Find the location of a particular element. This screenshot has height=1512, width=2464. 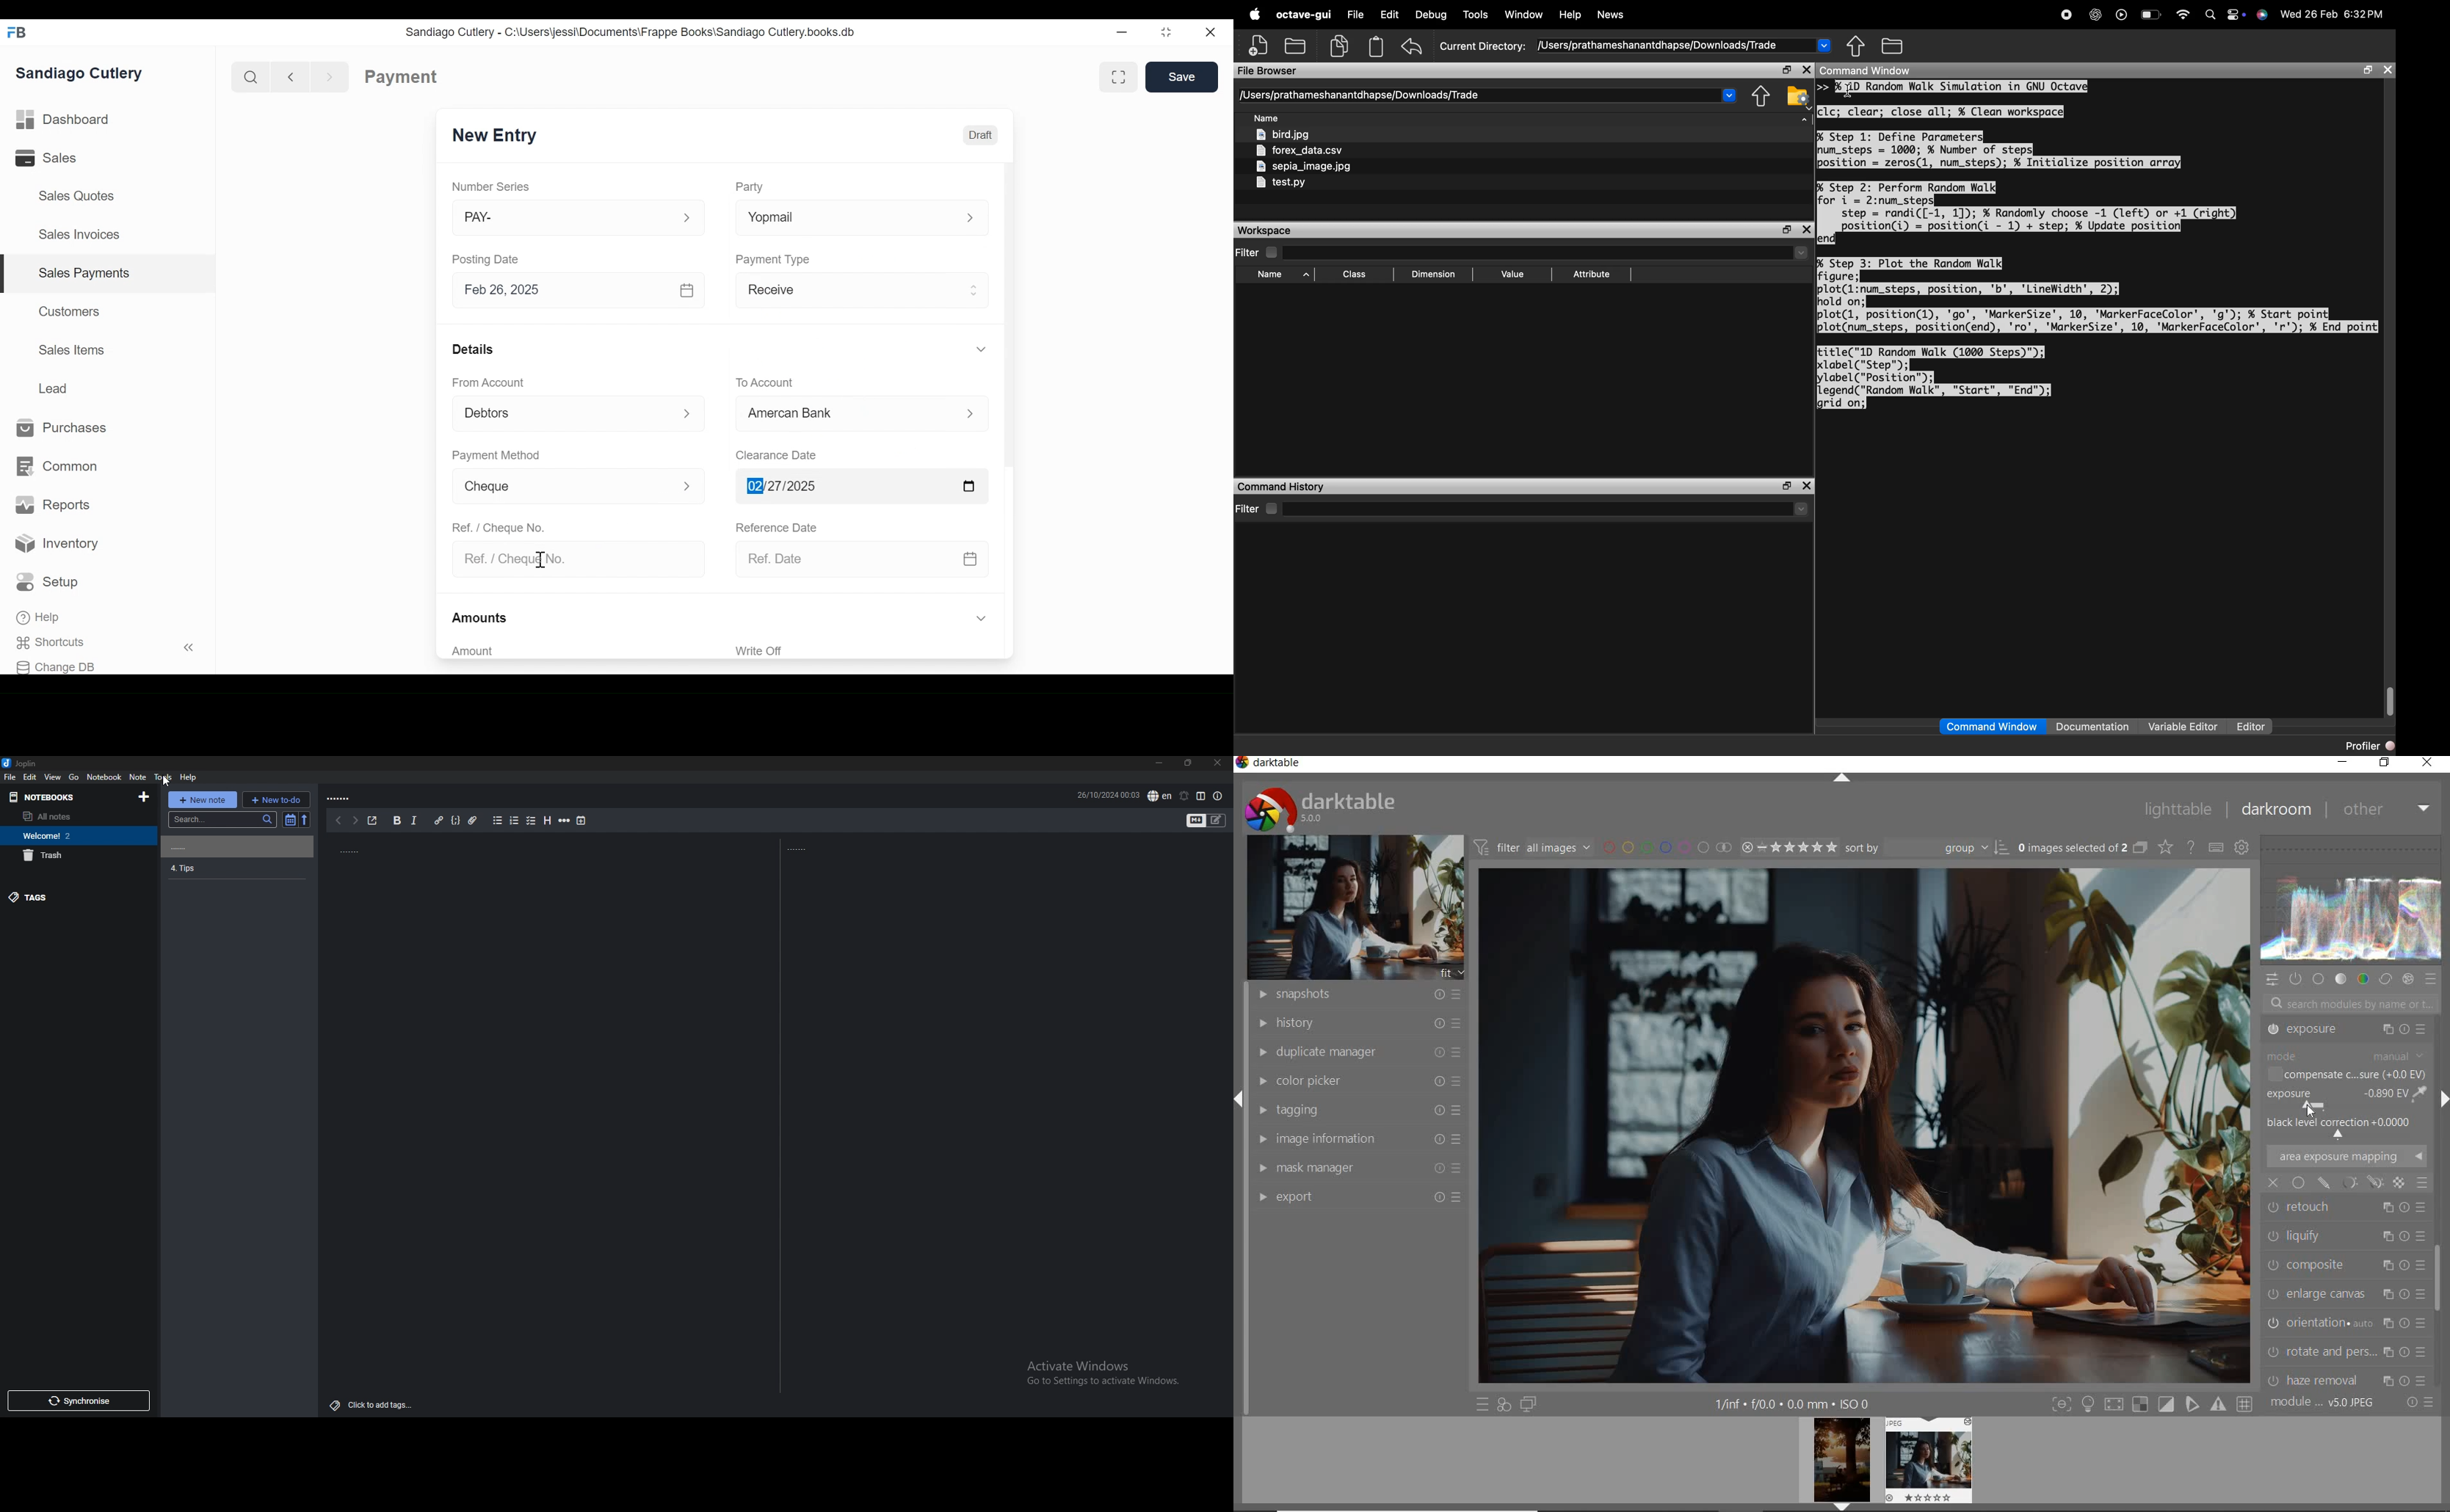

‘Write Off is located at coordinates (863, 651).